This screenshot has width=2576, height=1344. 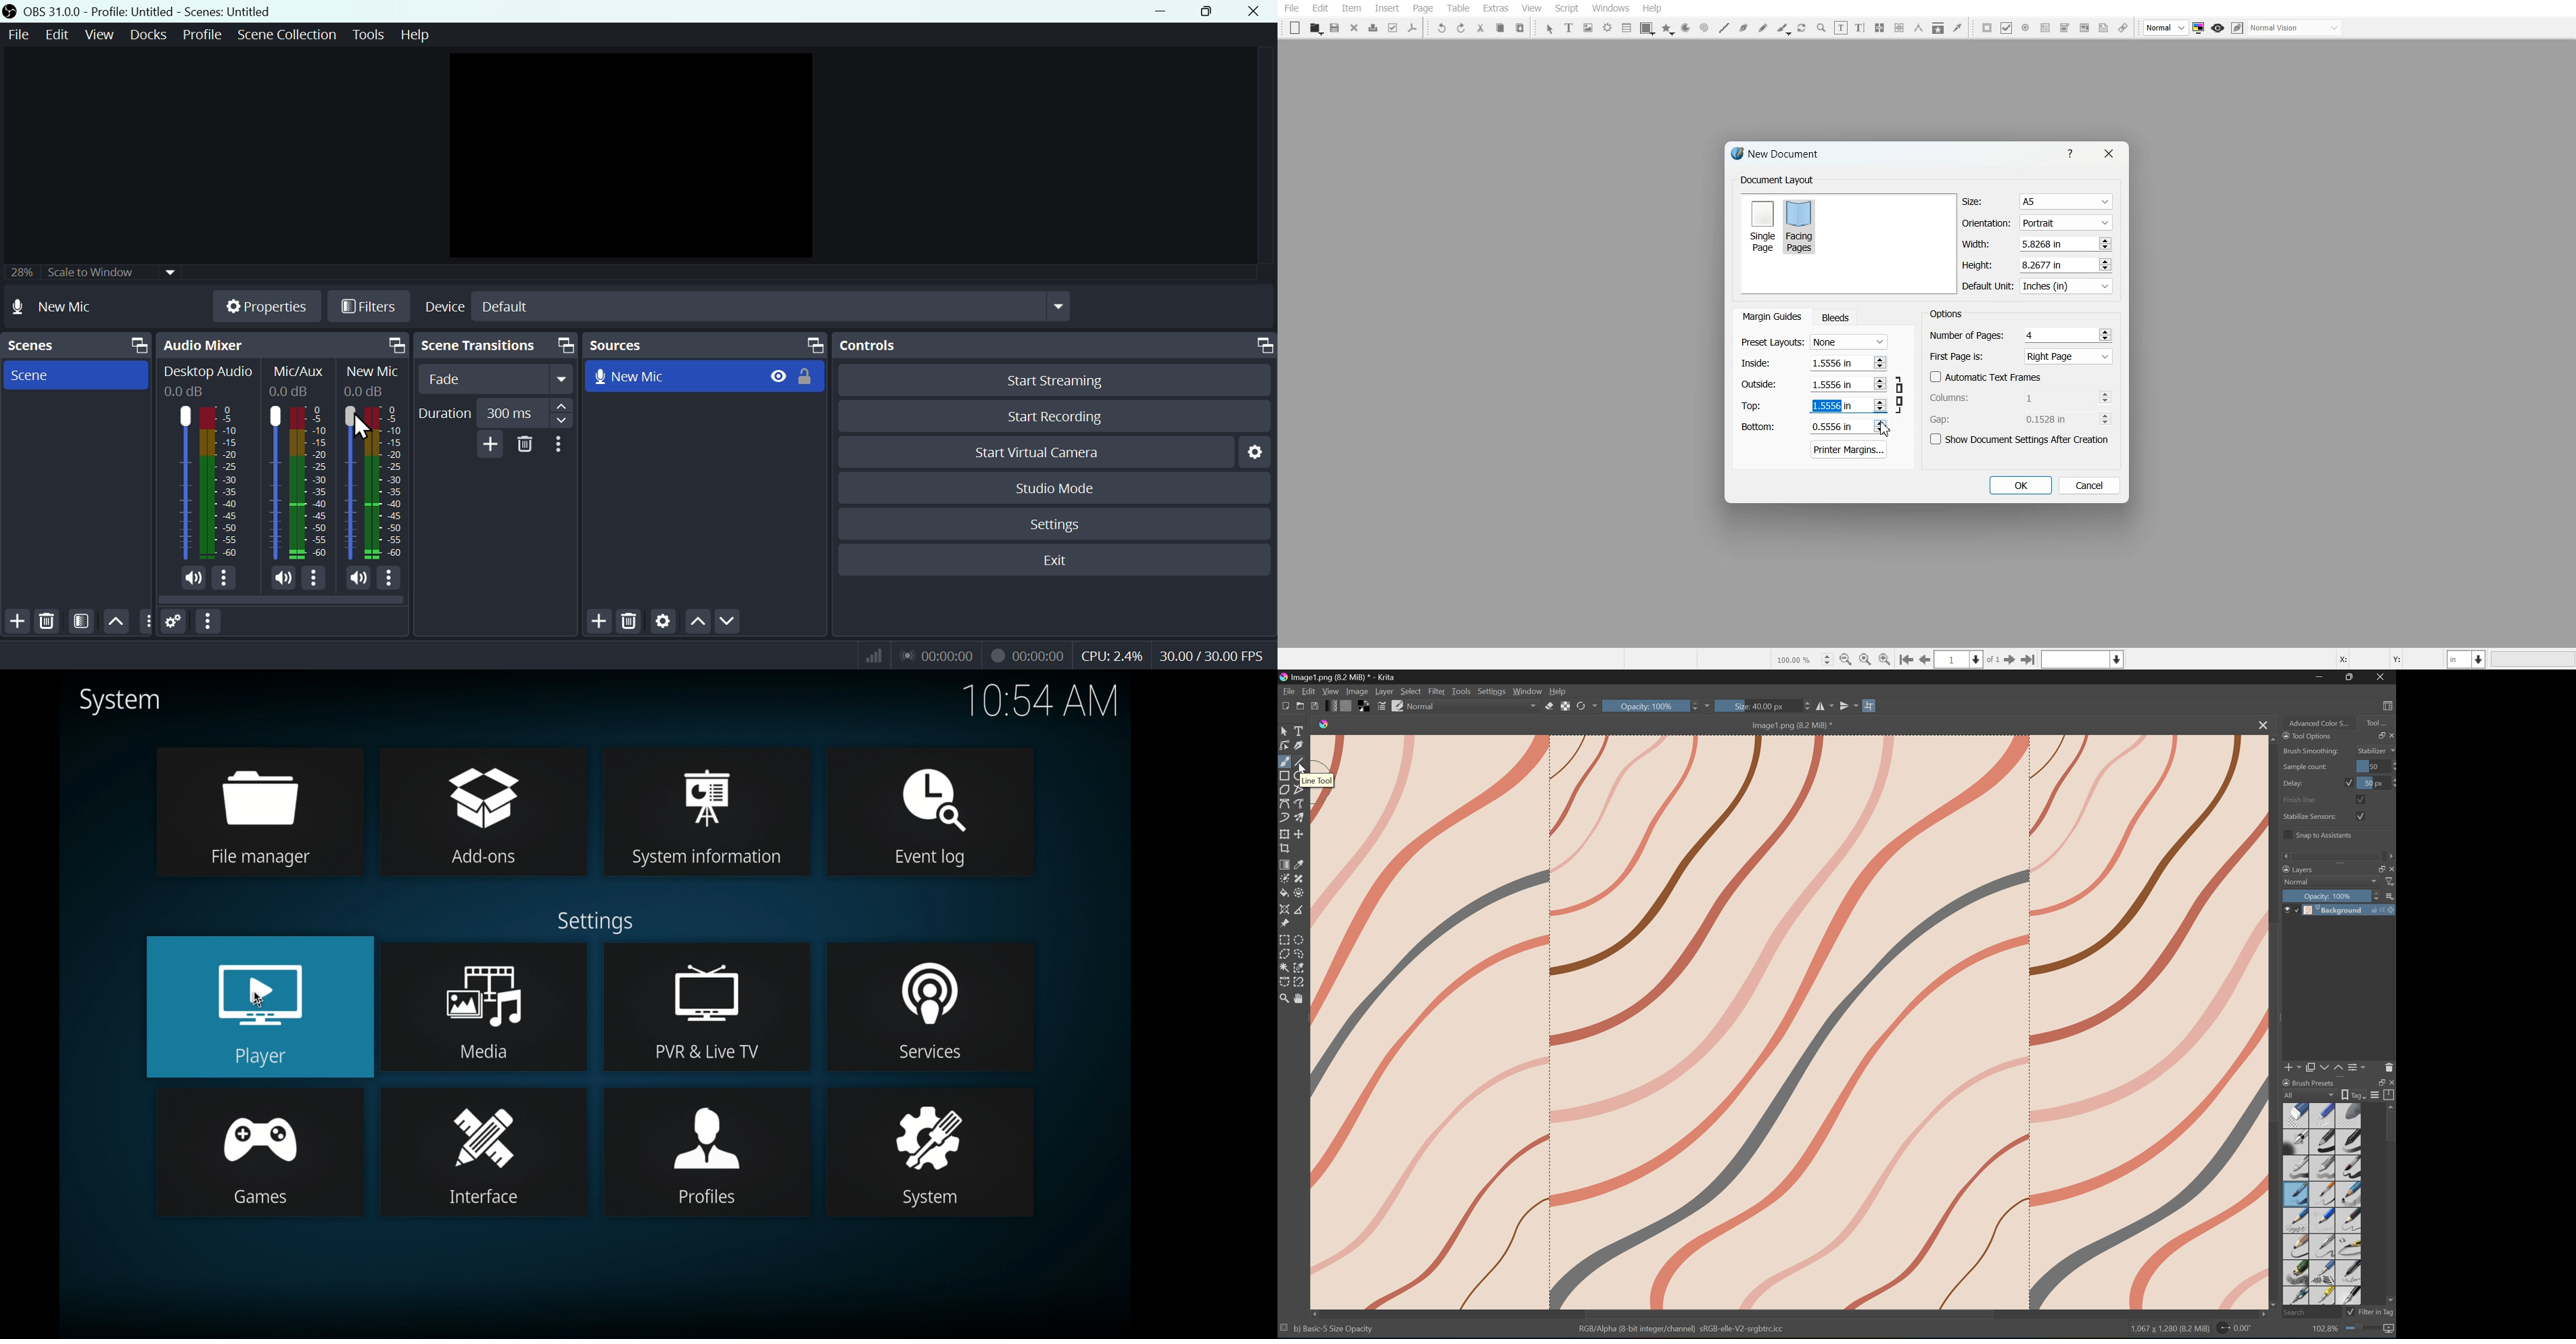 I want to click on Select shapes tools, so click(x=1285, y=730).